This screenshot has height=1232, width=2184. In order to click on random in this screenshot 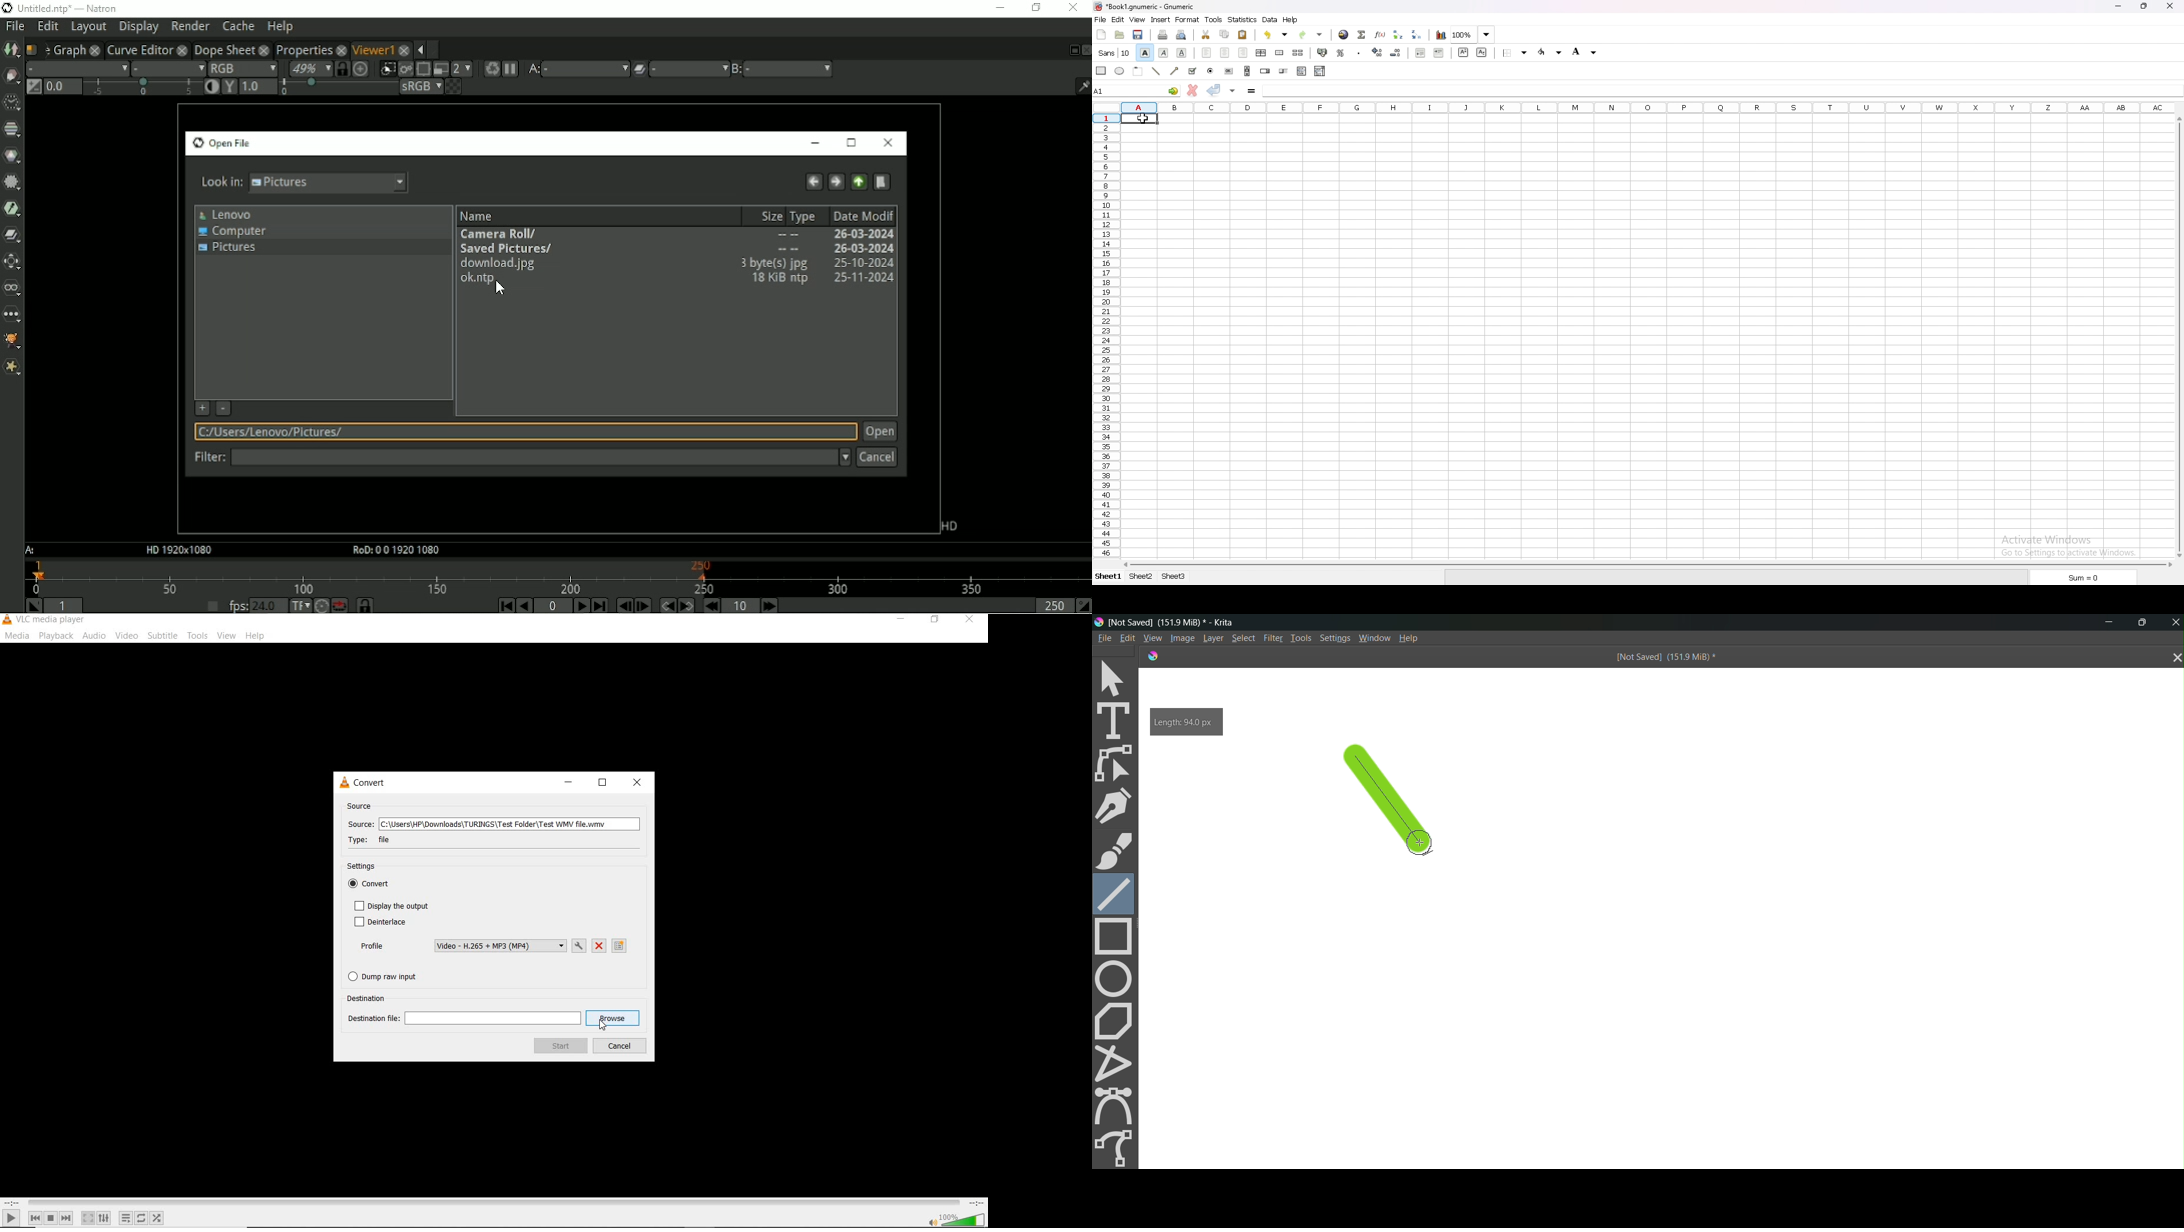, I will do `click(156, 1218)`.